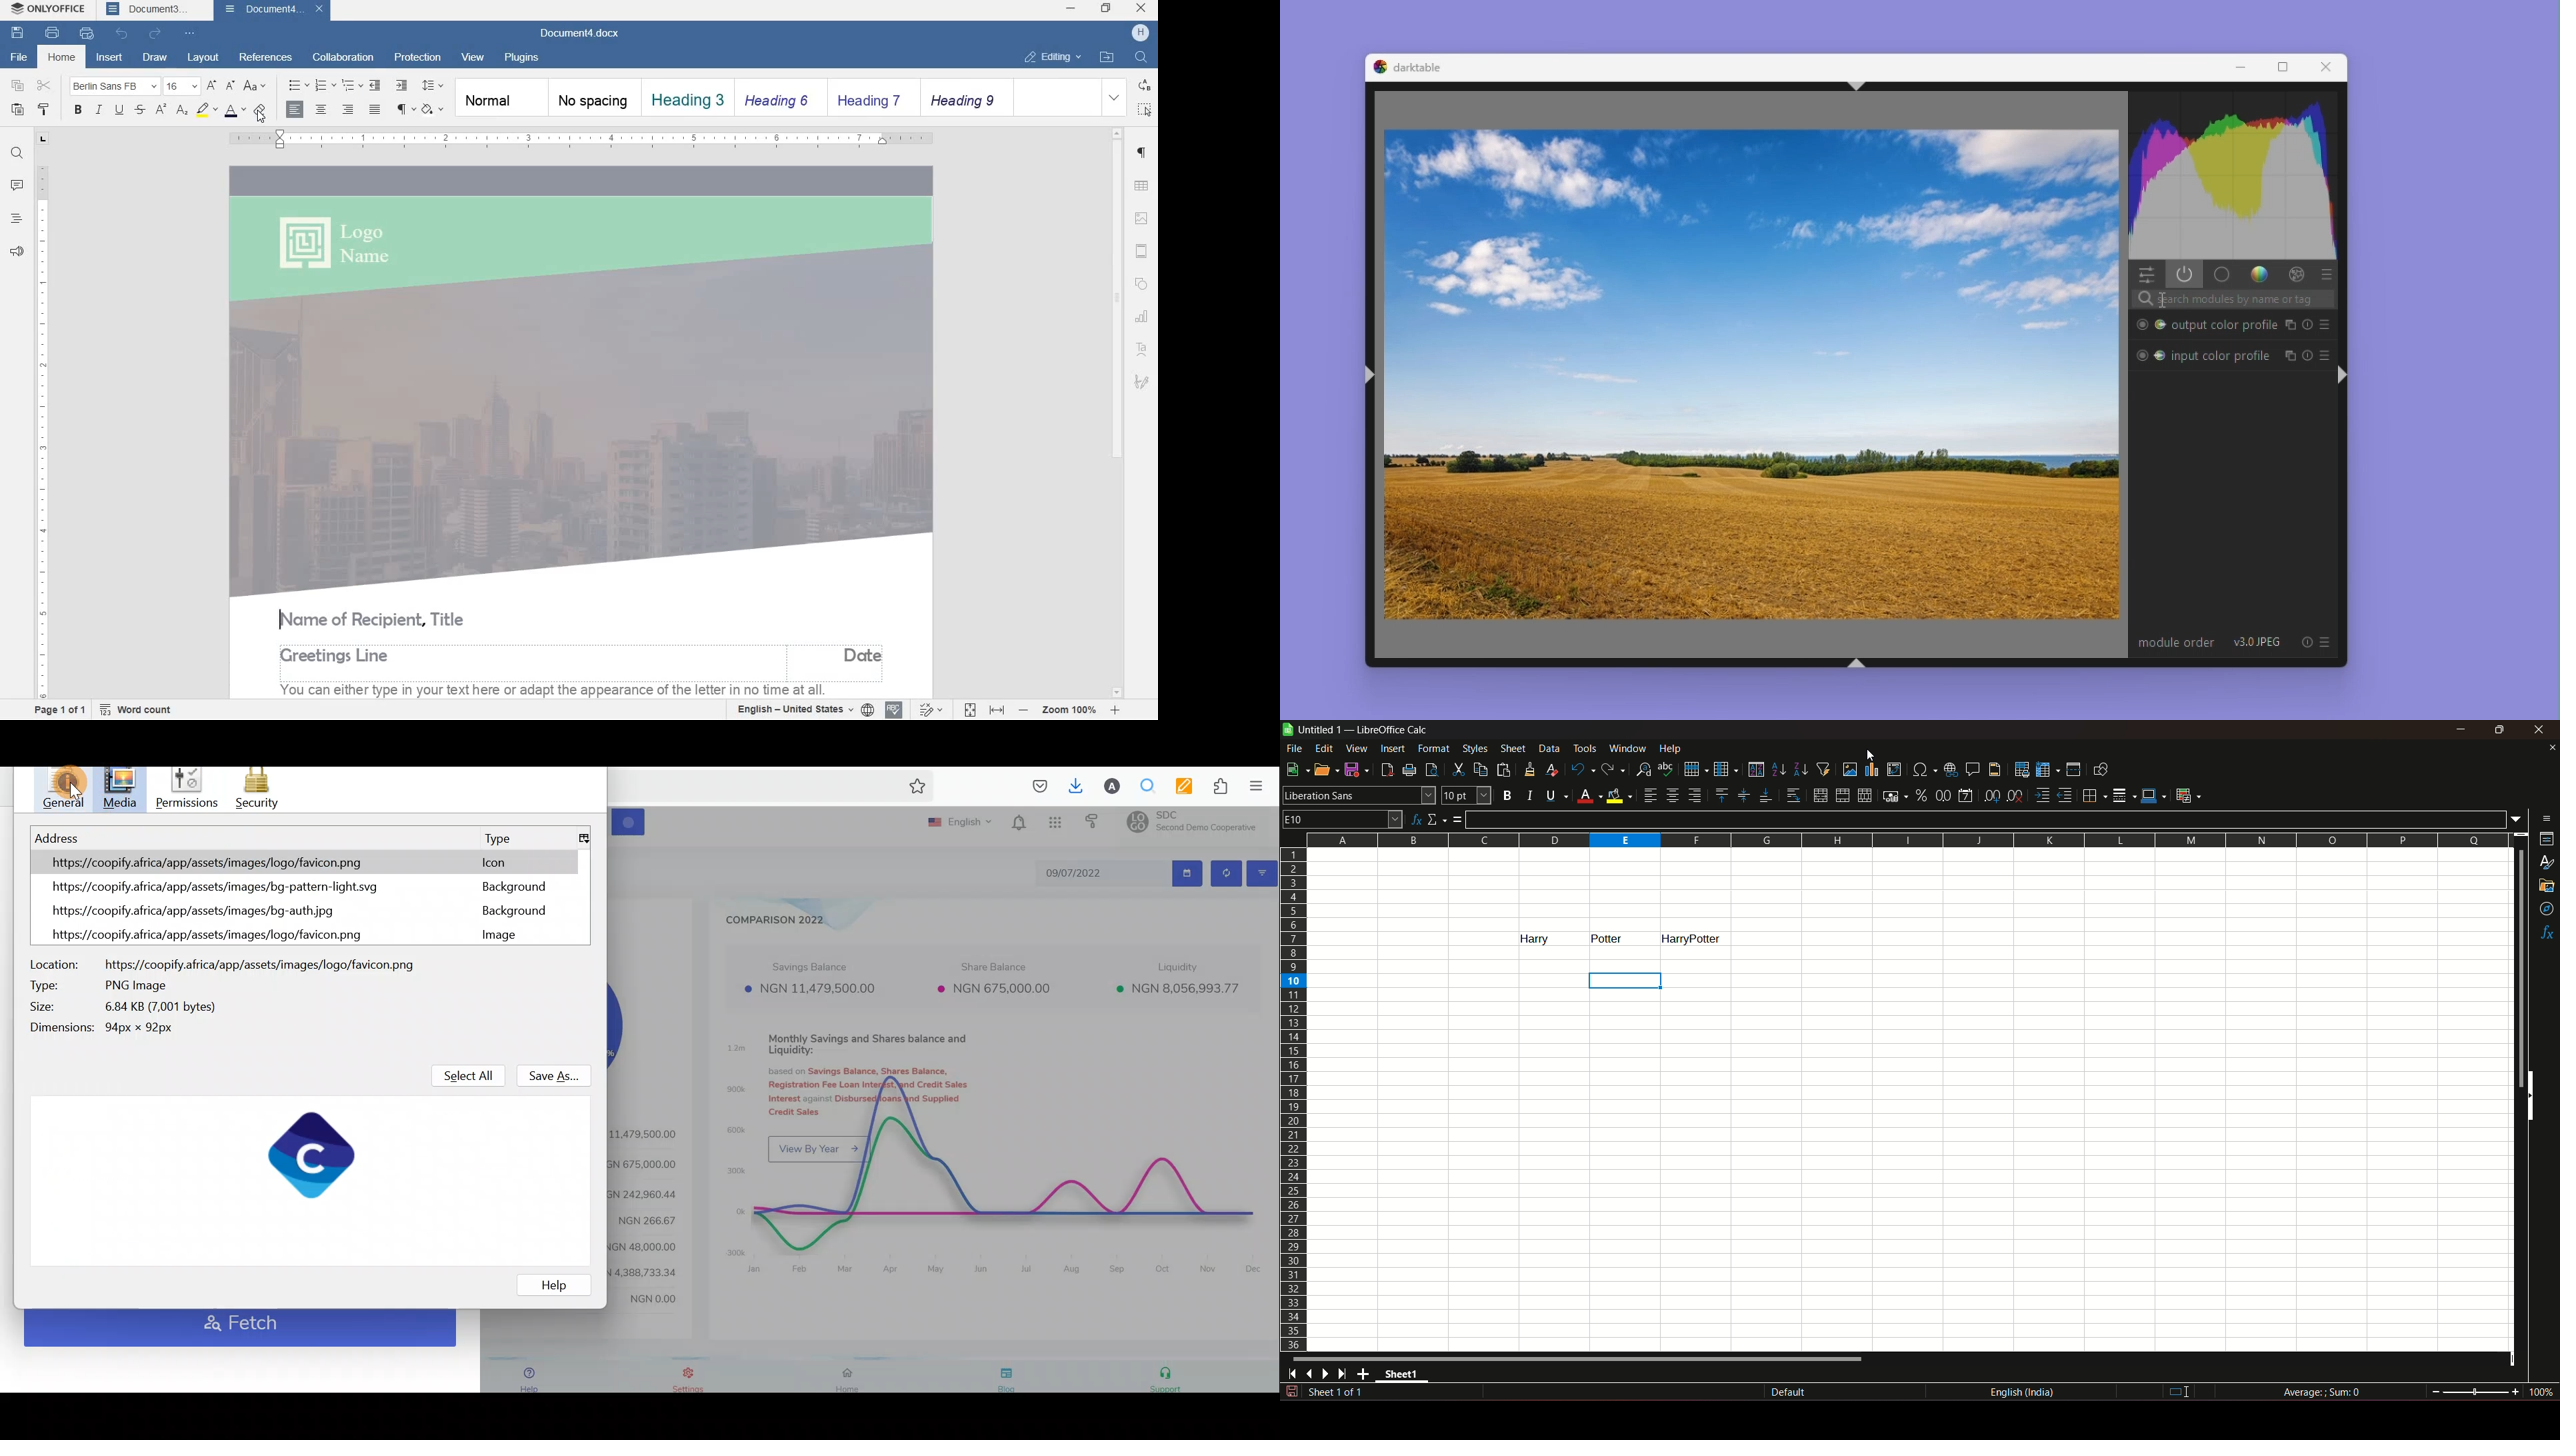  Describe the element at coordinates (1801, 769) in the screenshot. I see `sort desending` at that location.